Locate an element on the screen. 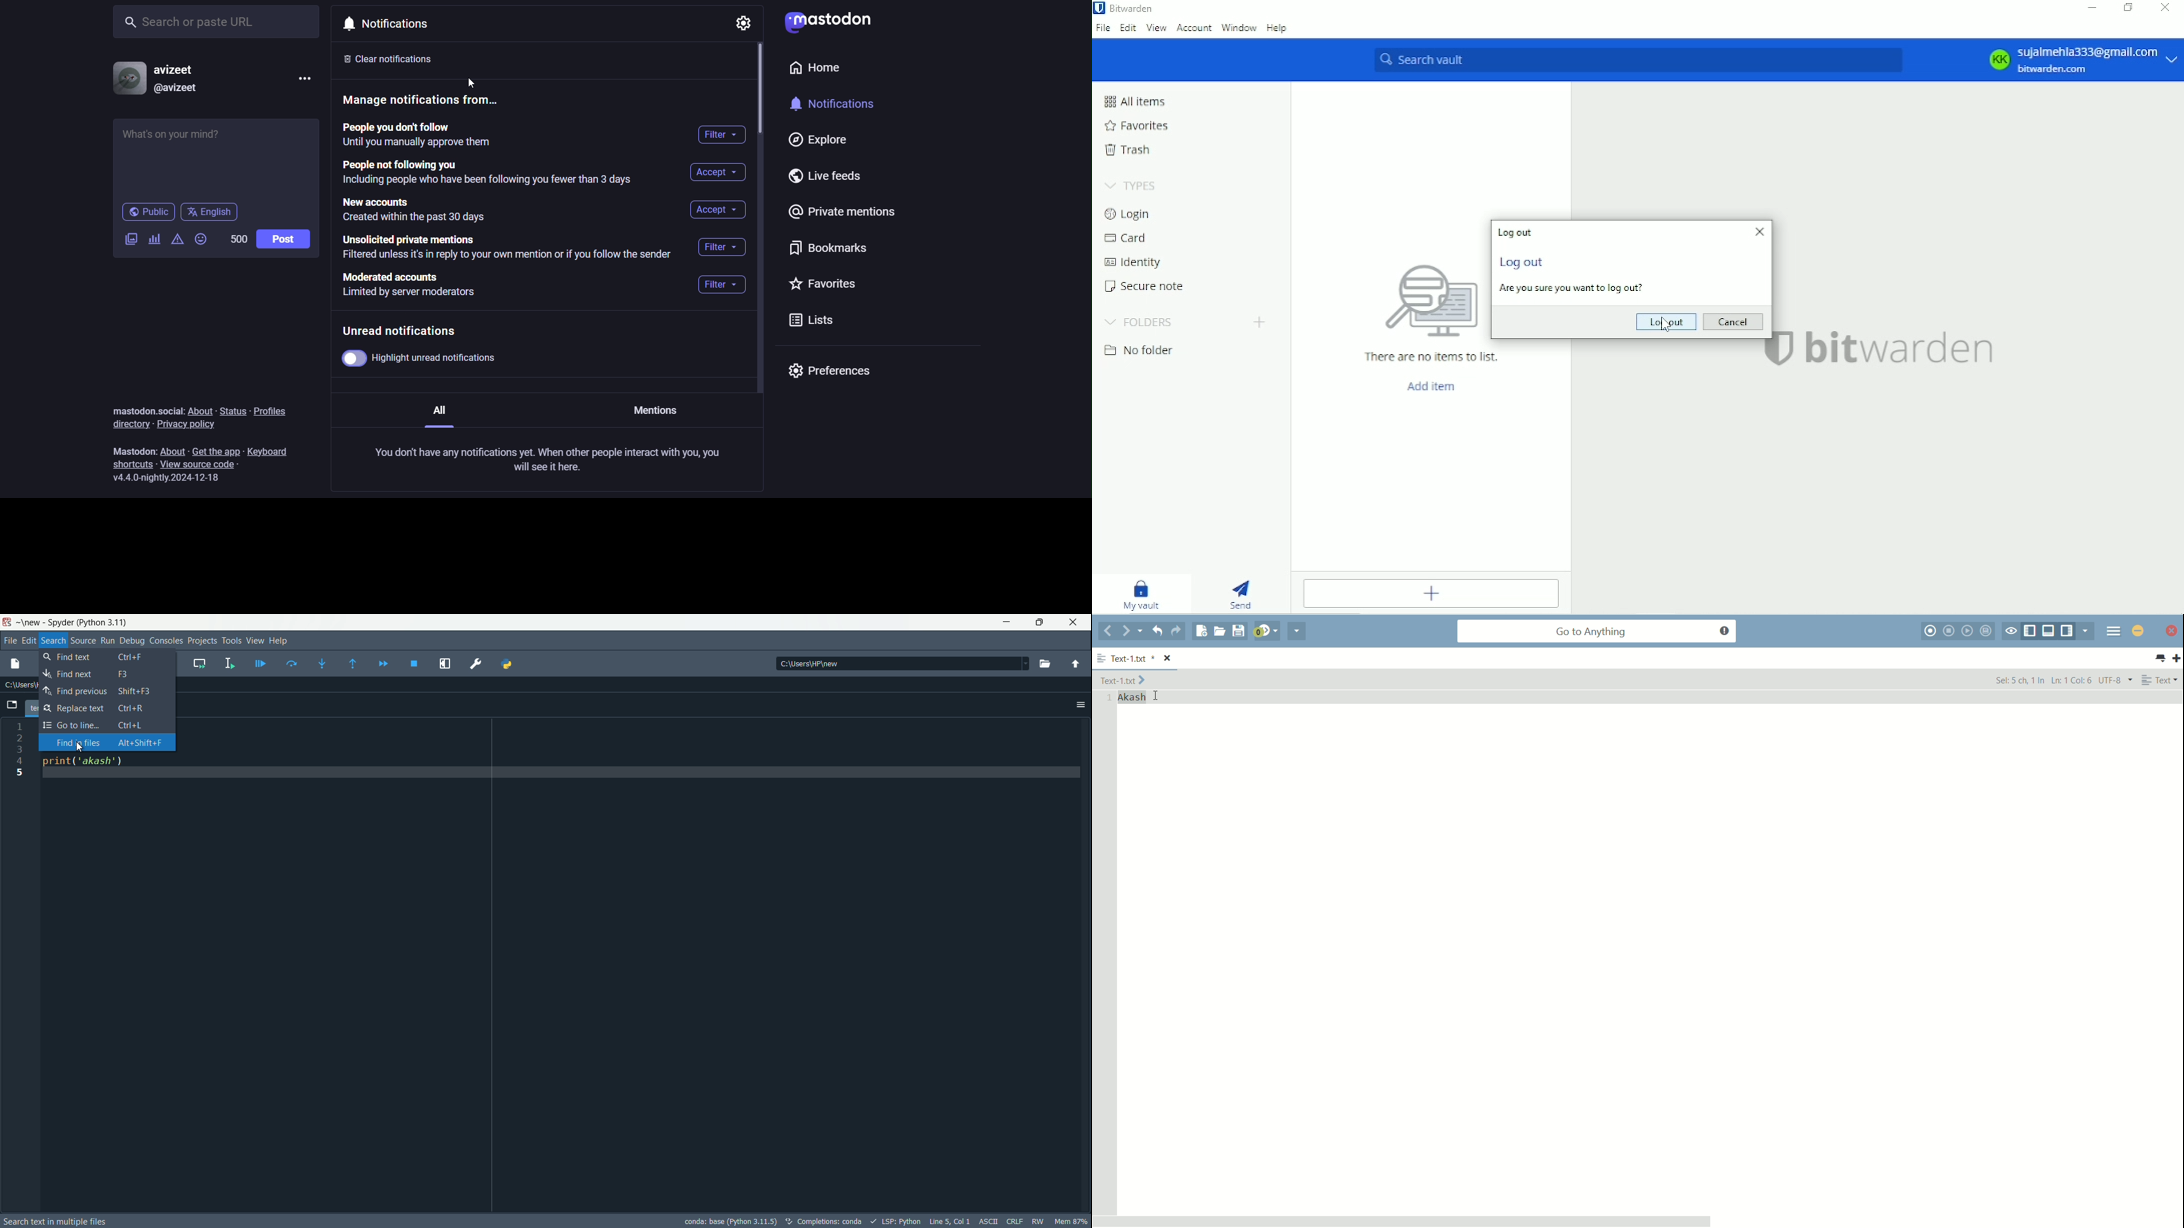 The image size is (2184, 1232). Login is located at coordinates (1129, 215).